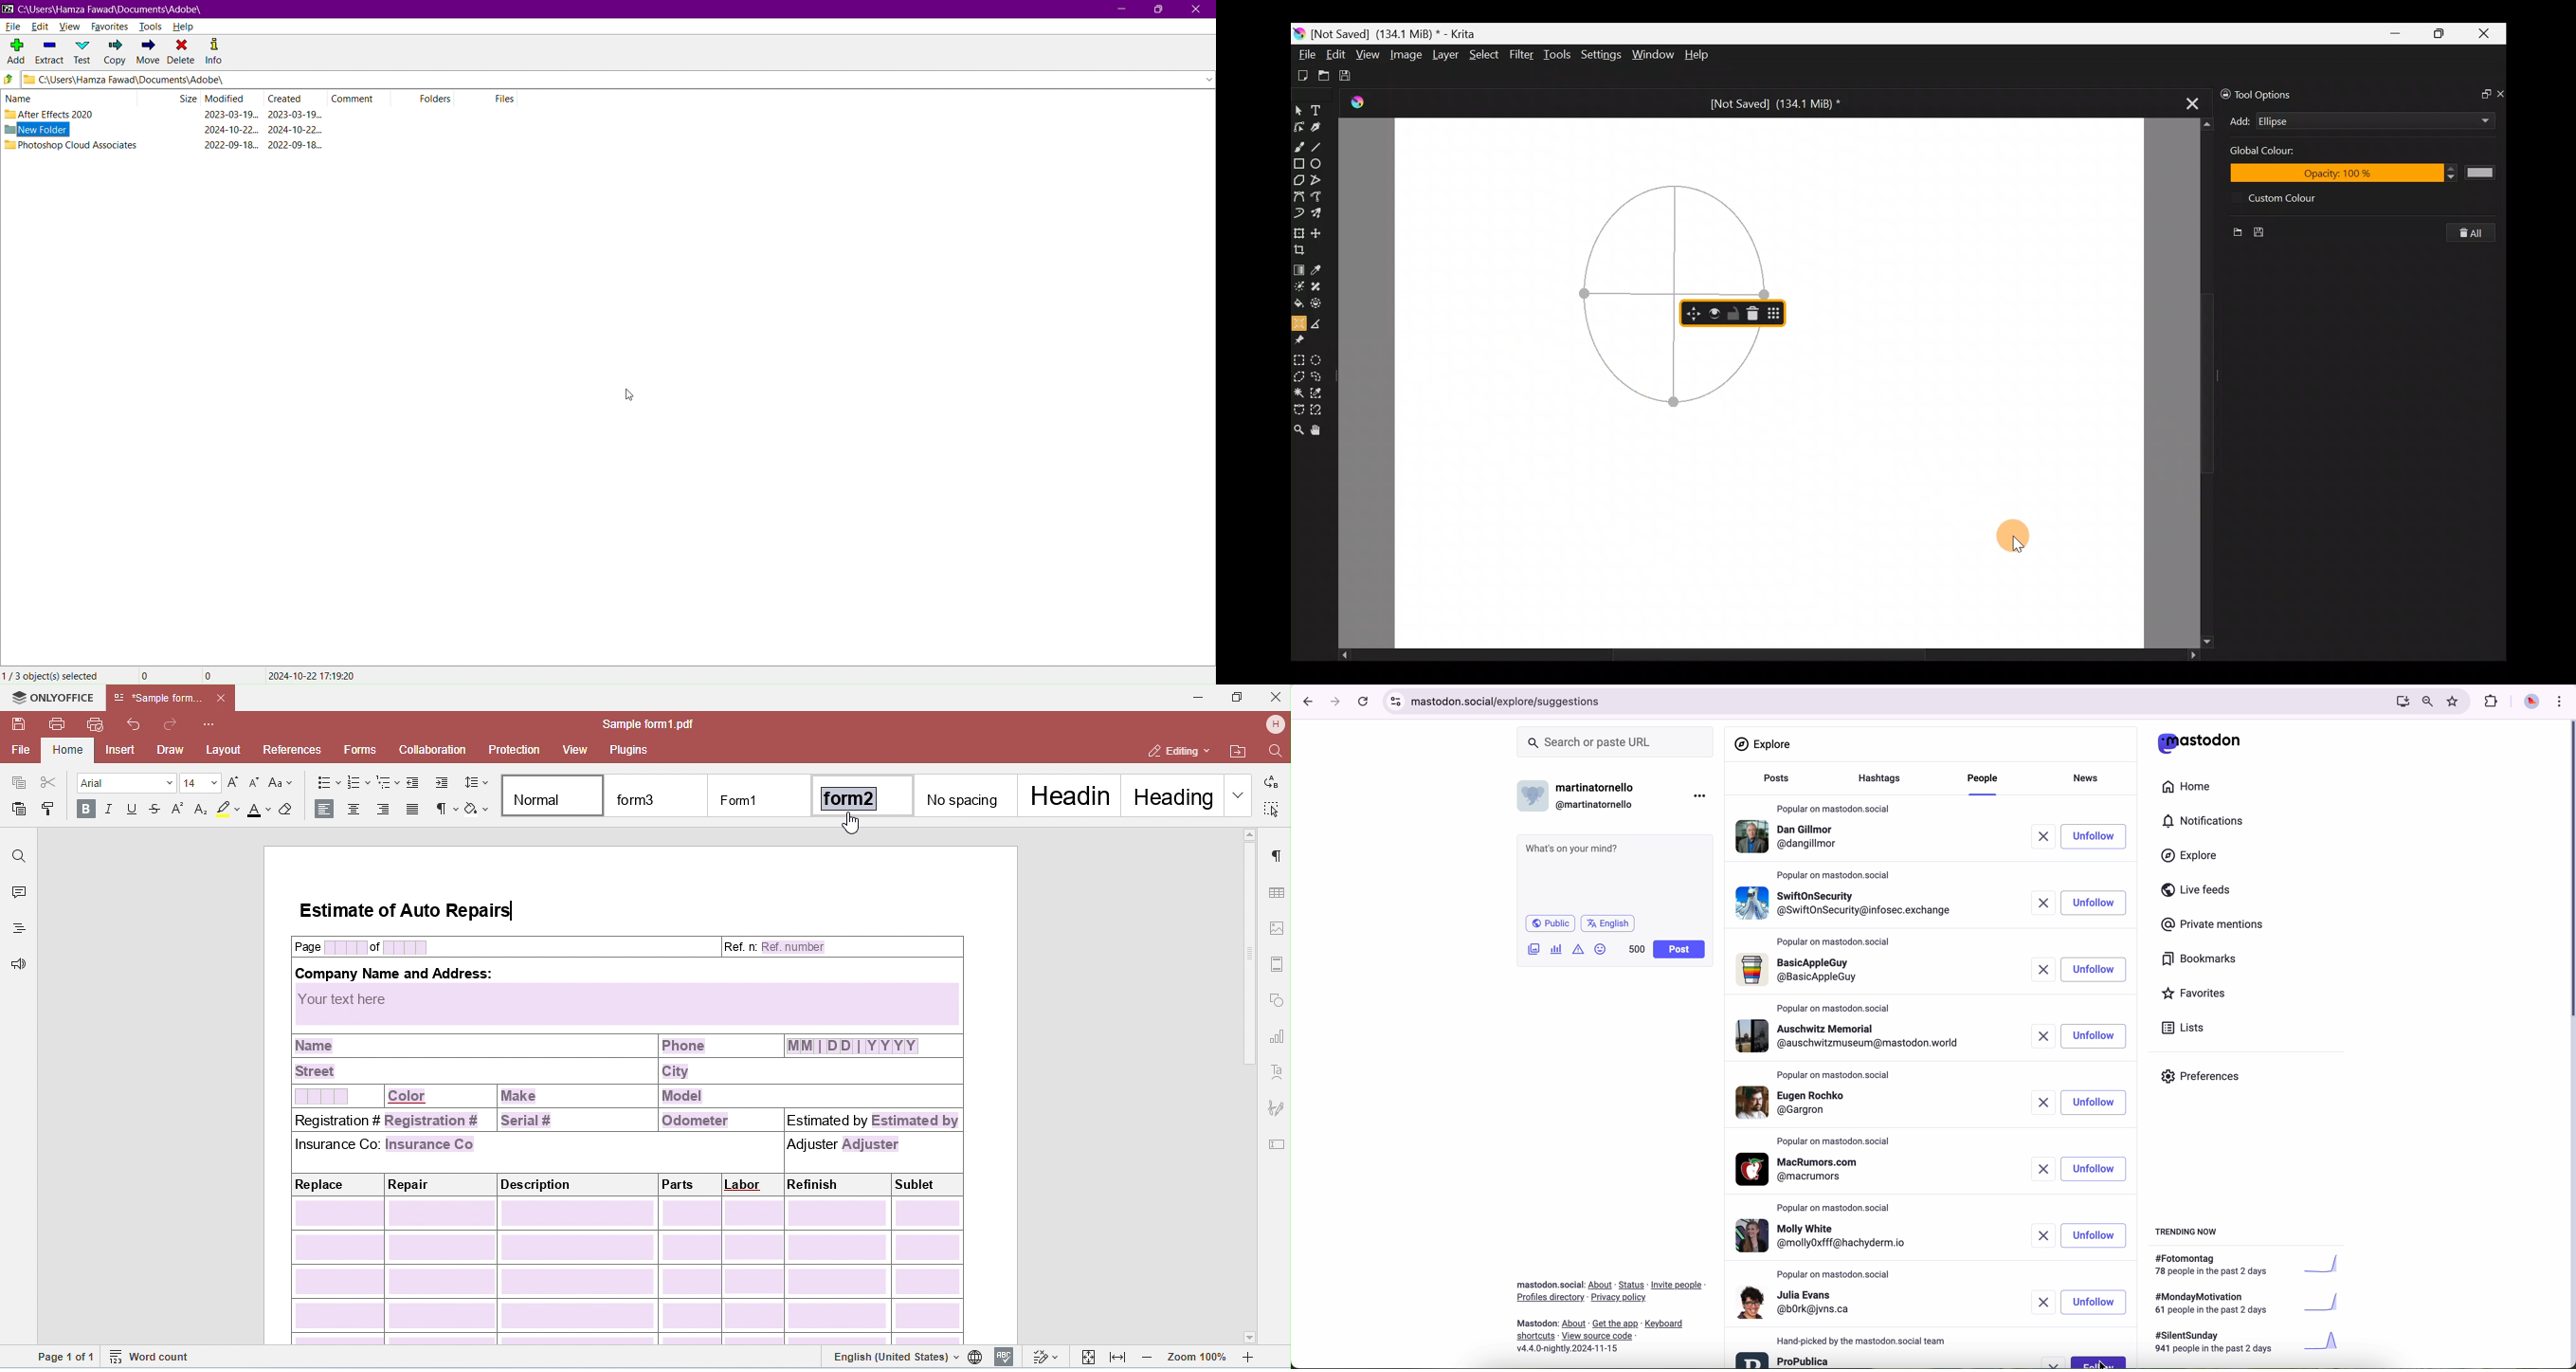 The width and height of the screenshot is (2576, 1372). I want to click on Lock/unlock, so click(1732, 313).